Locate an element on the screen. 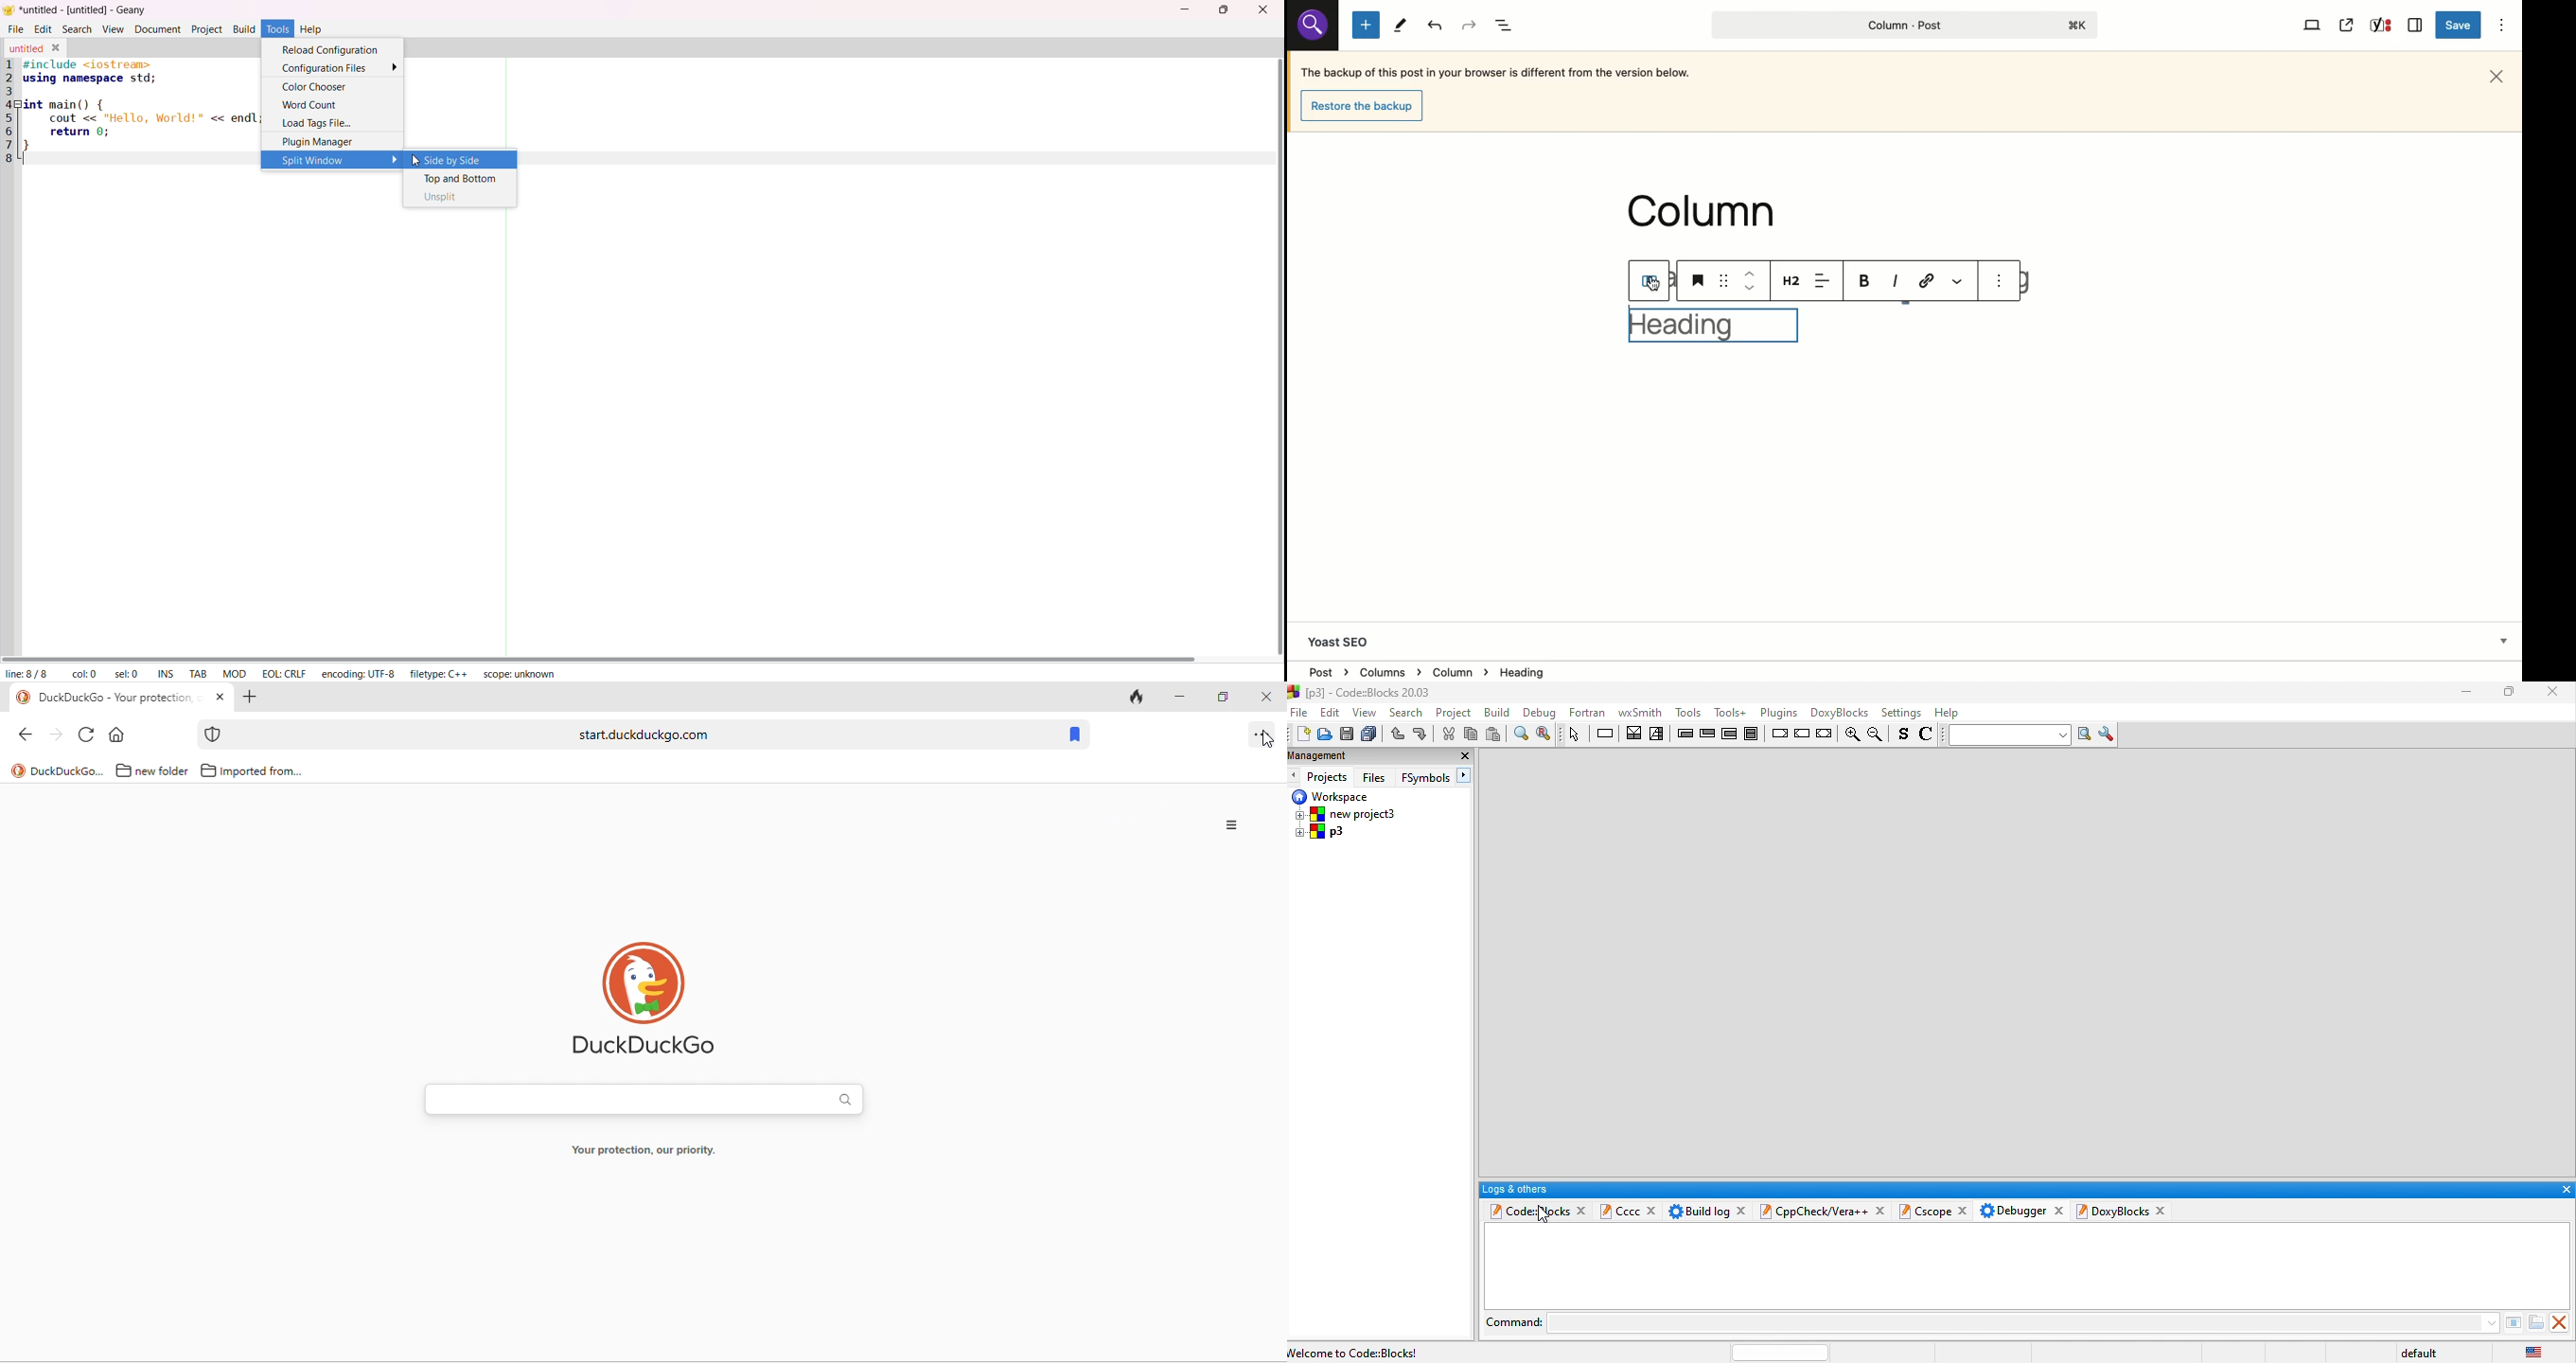 The height and width of the screenshot is (1372, 2576). select is located at coordinates (1576, 734).